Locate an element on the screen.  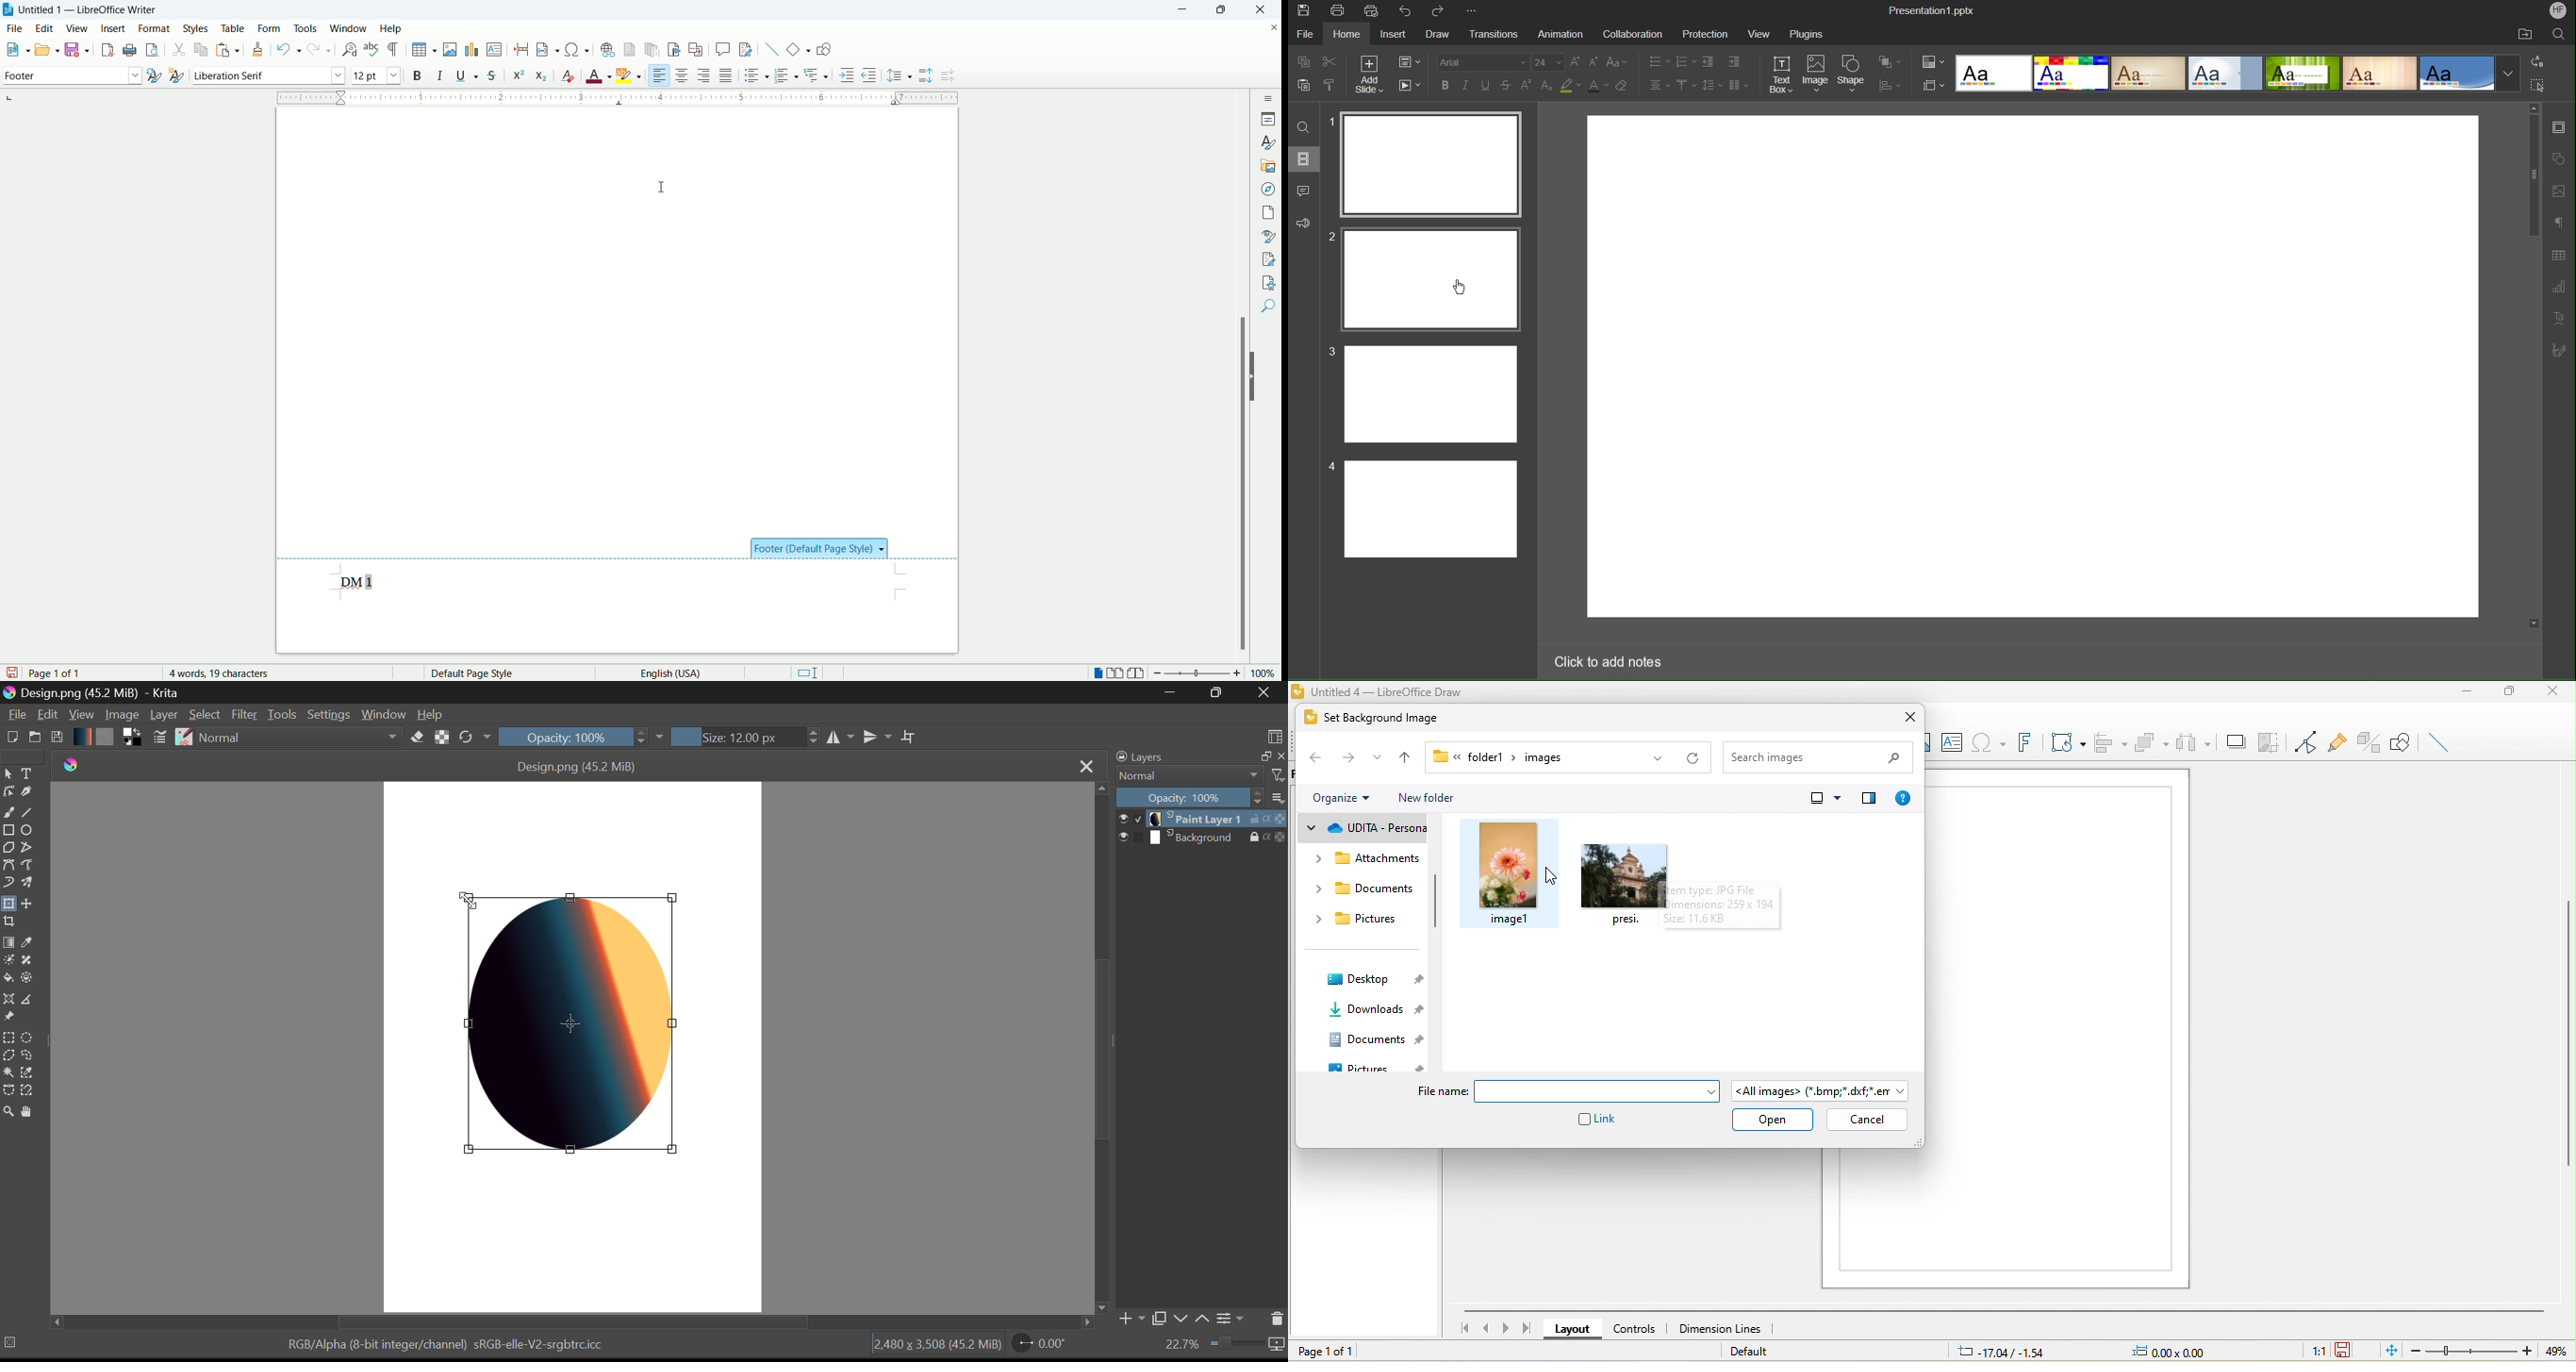
toggle extrusion is located at coordinates (2369, 741).